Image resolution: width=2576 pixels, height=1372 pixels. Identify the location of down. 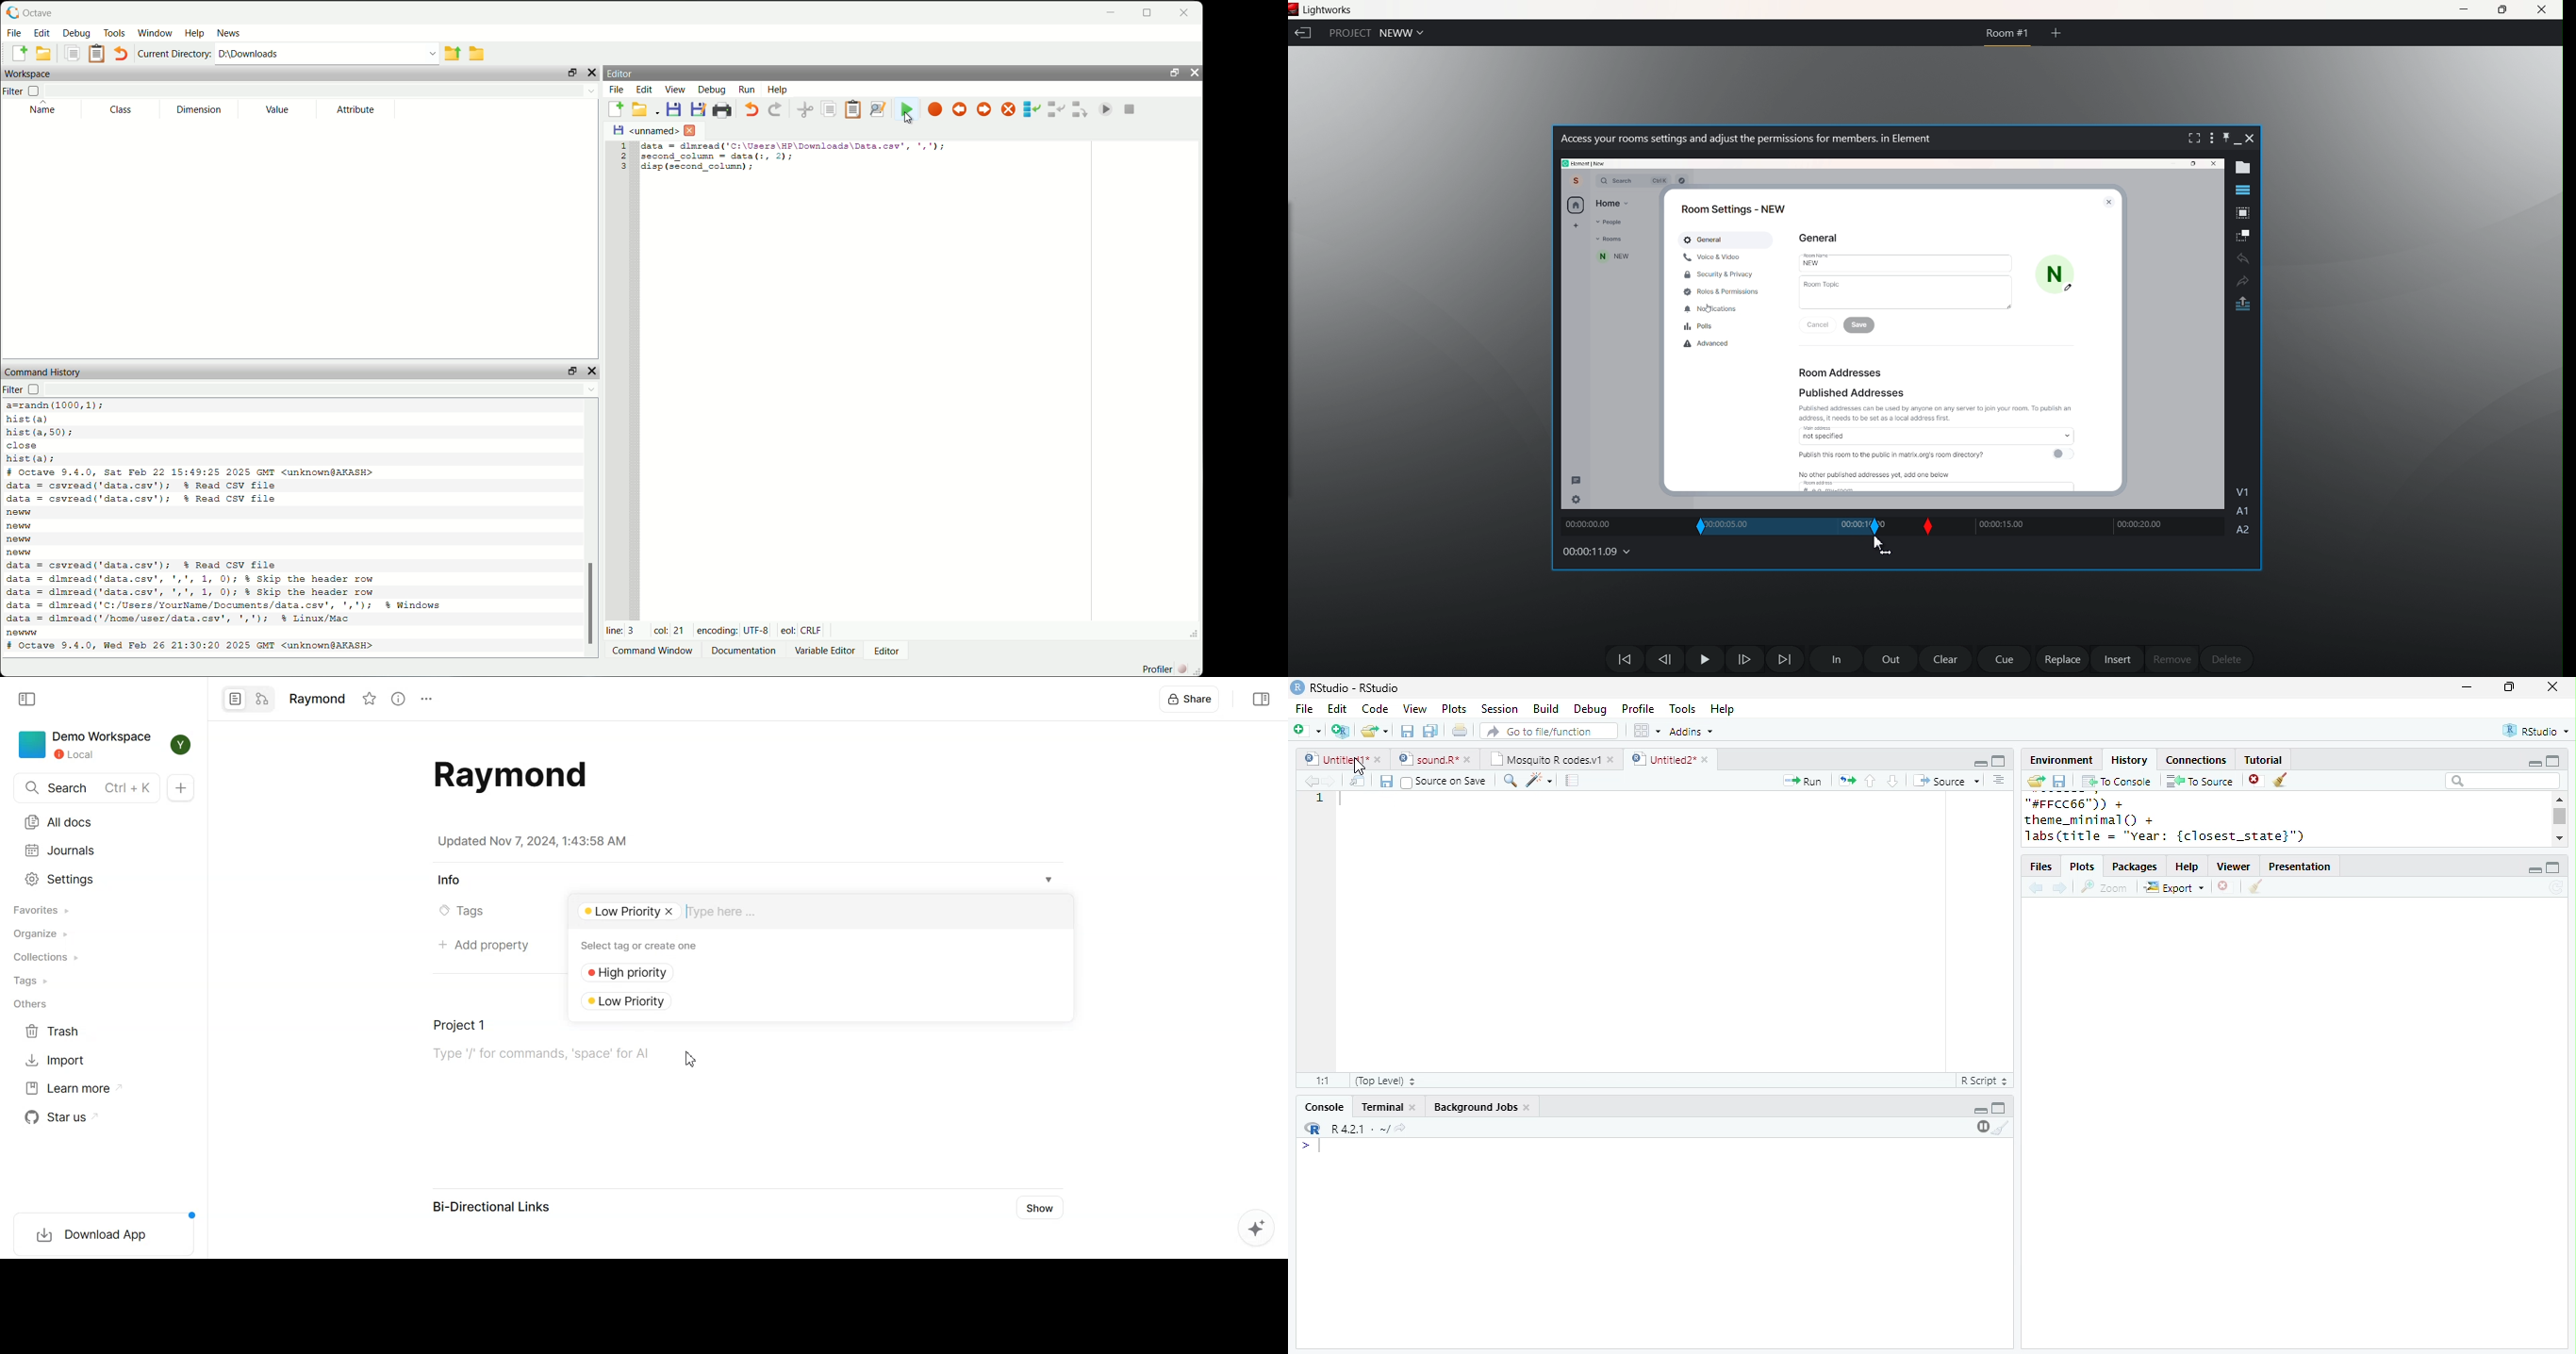
(1891, 781).